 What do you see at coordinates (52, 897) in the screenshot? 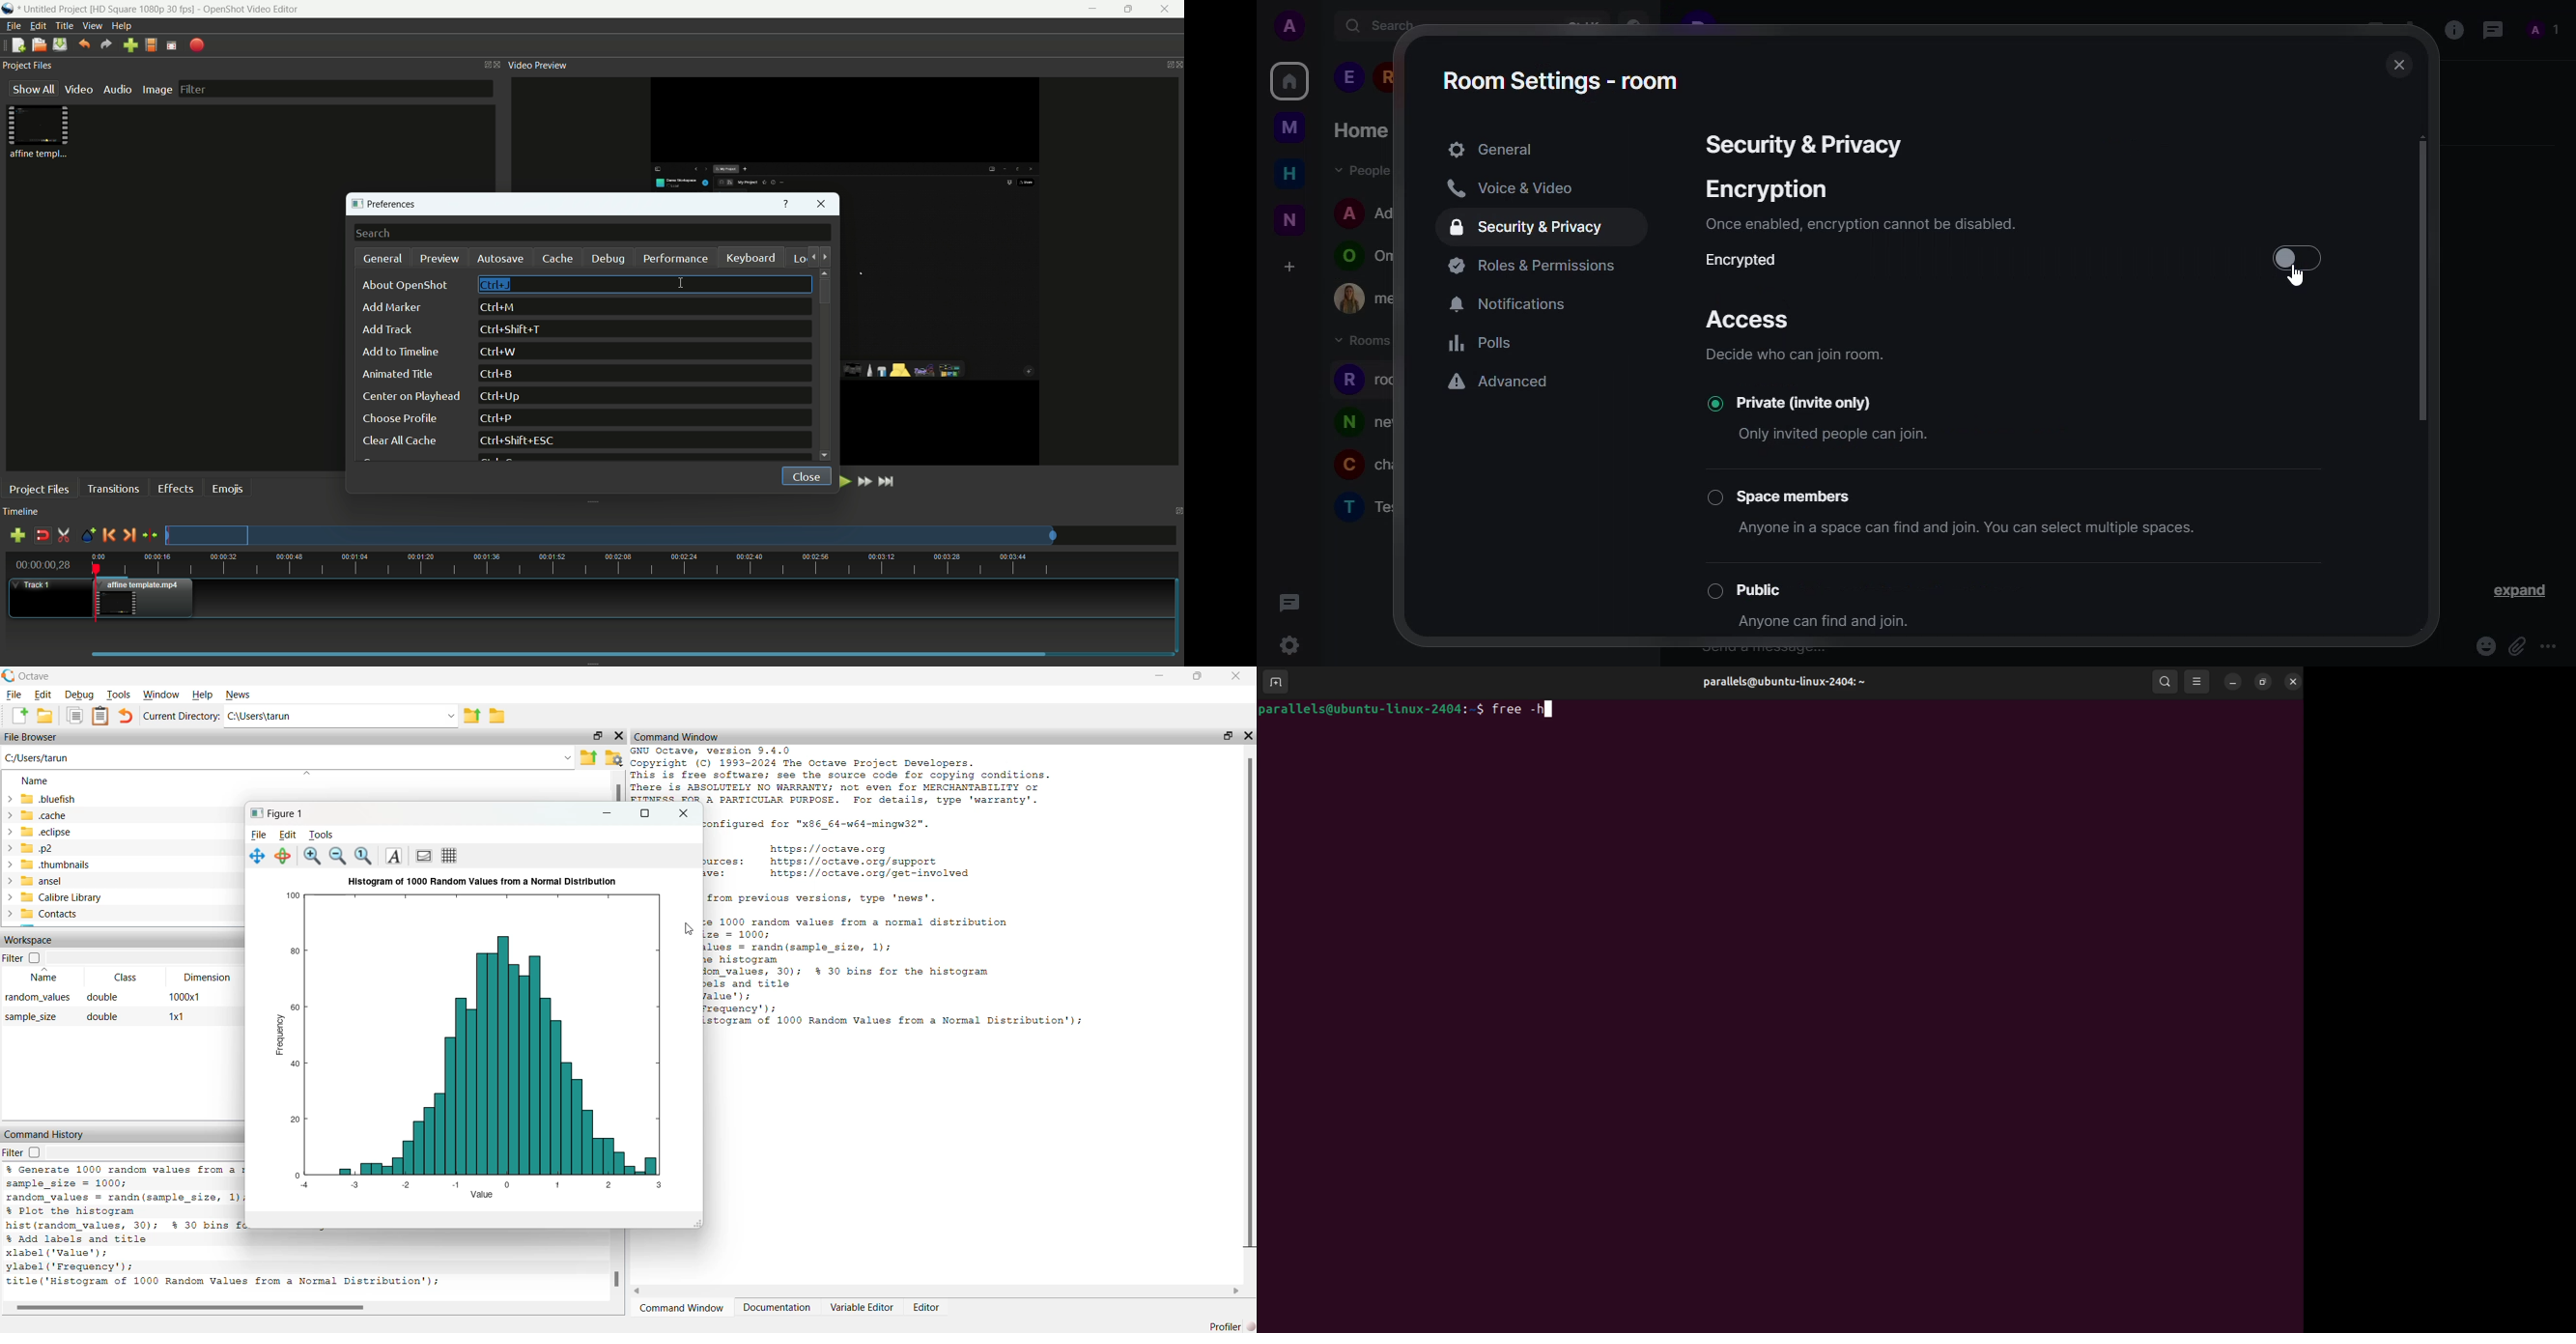
I see `Calibre Library` at bounding box center [52, 897].